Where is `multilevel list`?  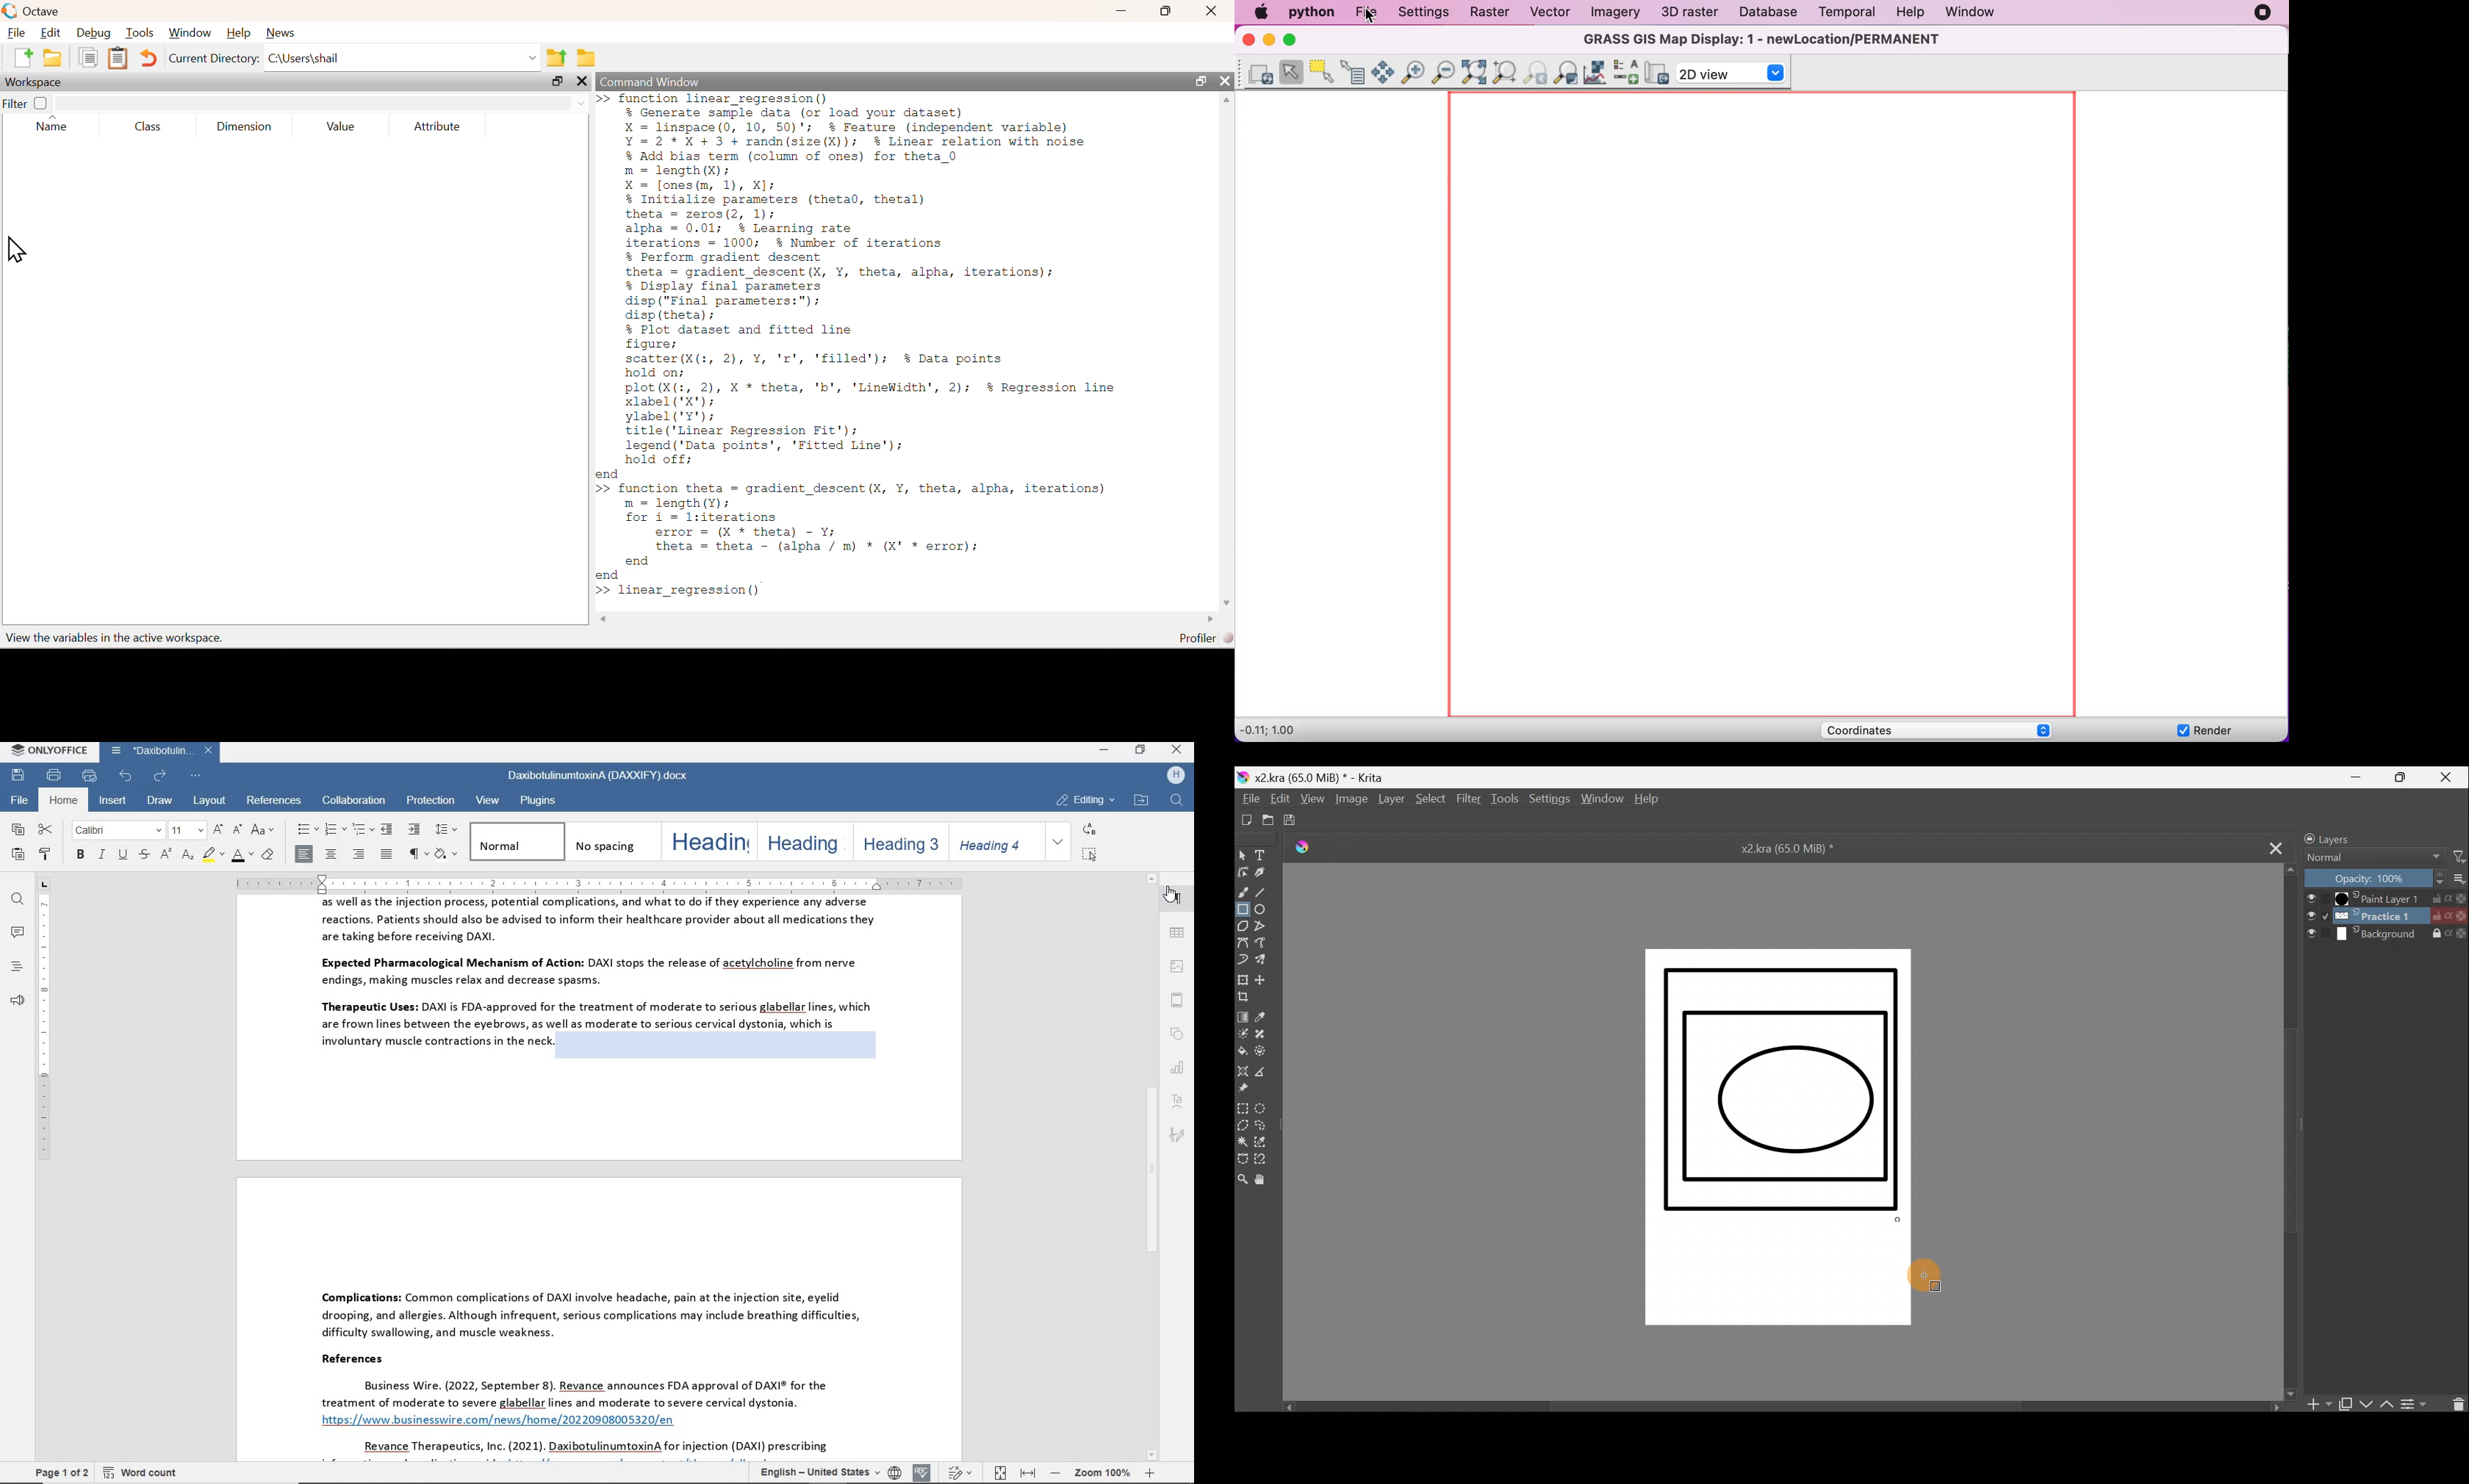 multilevel list is located at coordinates (361, 830).